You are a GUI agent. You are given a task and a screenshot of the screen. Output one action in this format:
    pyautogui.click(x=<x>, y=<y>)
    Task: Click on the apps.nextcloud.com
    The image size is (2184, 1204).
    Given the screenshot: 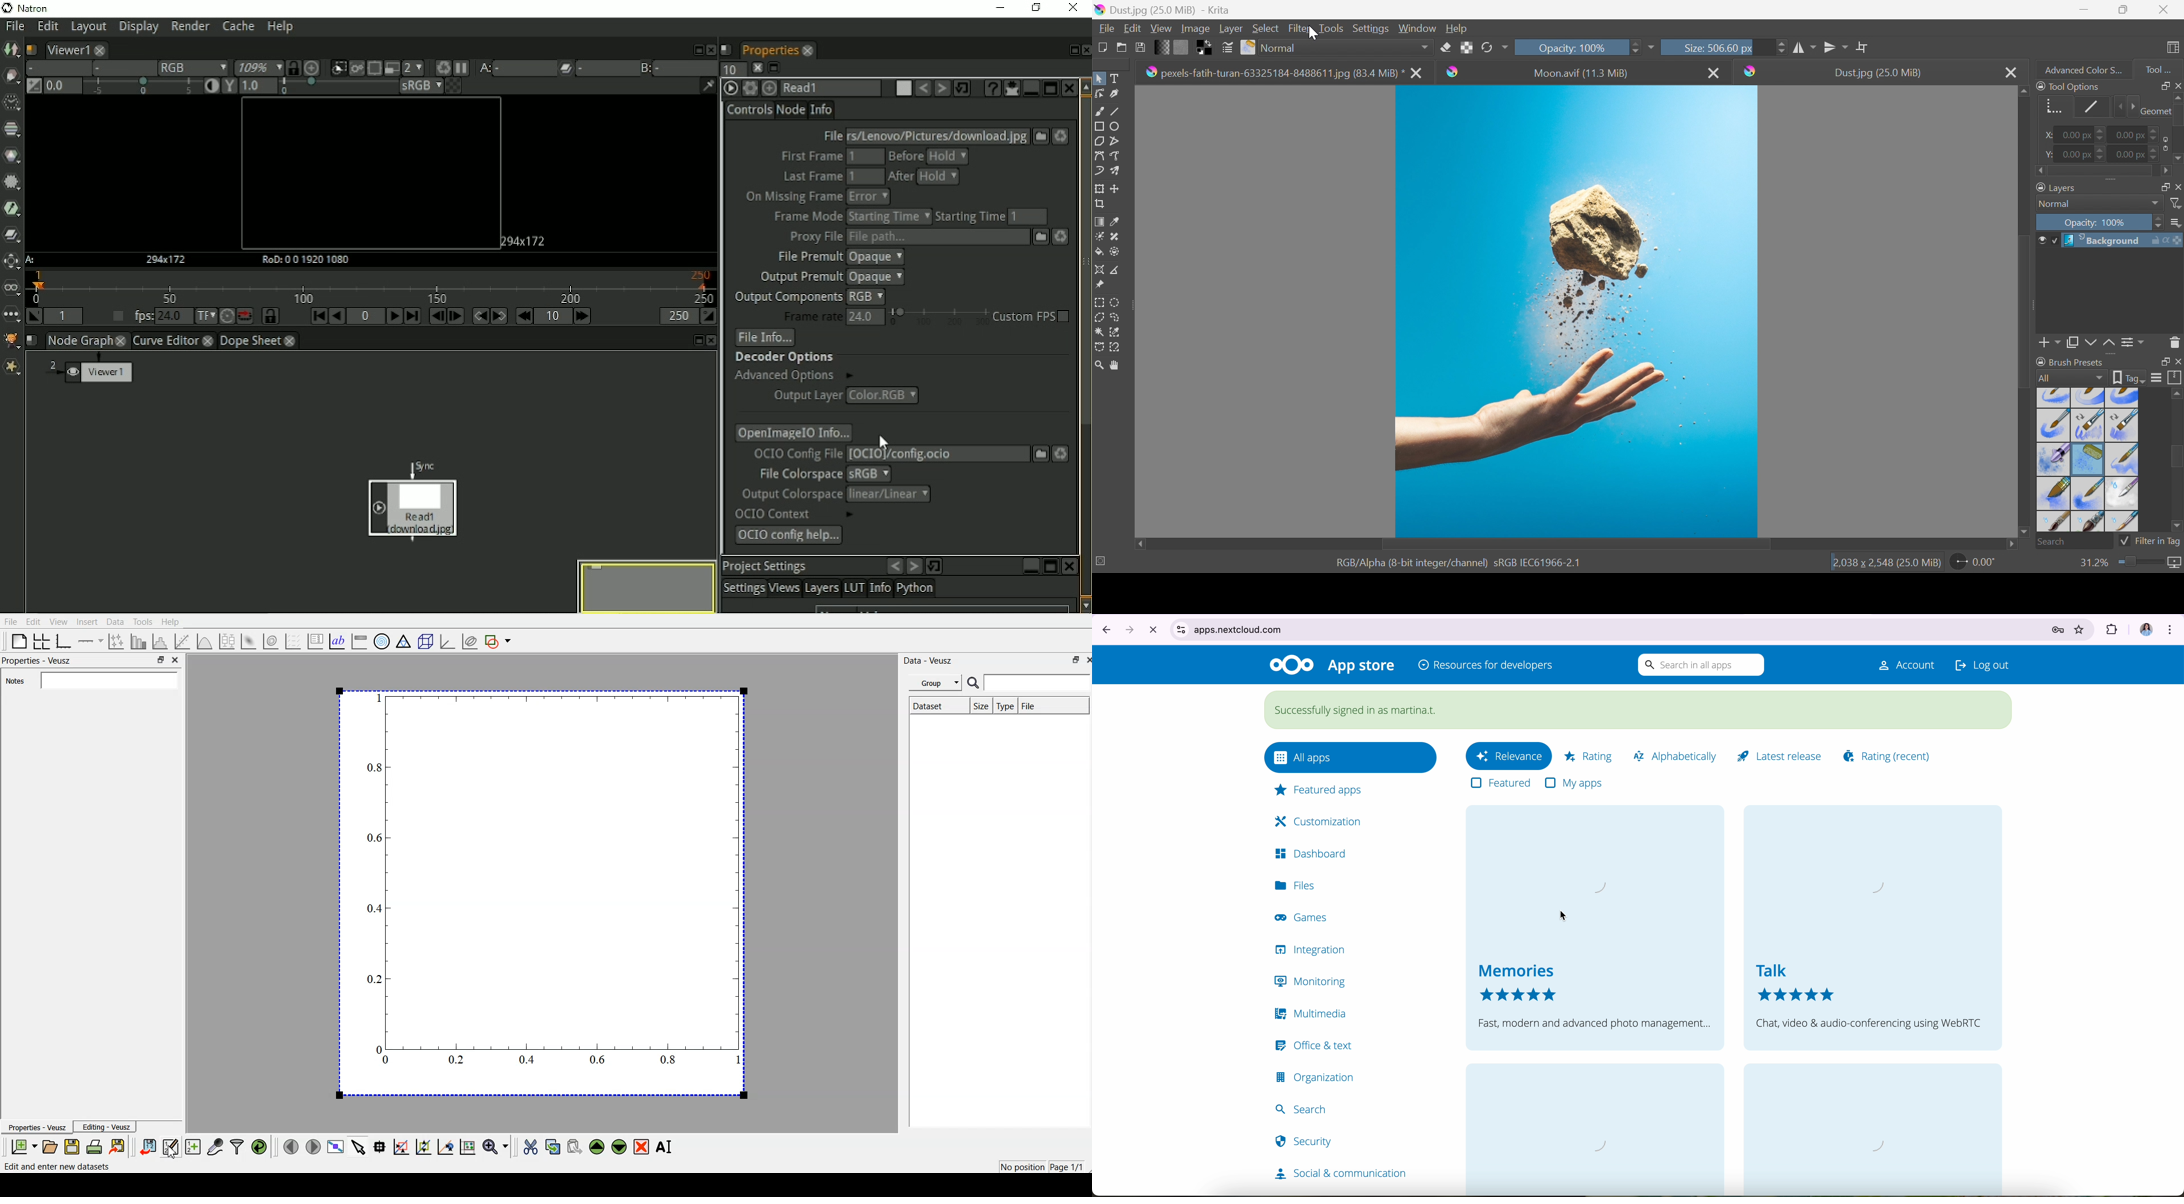 What is the action you would take?
    pyautogui.click(x=1598, y=628)
    